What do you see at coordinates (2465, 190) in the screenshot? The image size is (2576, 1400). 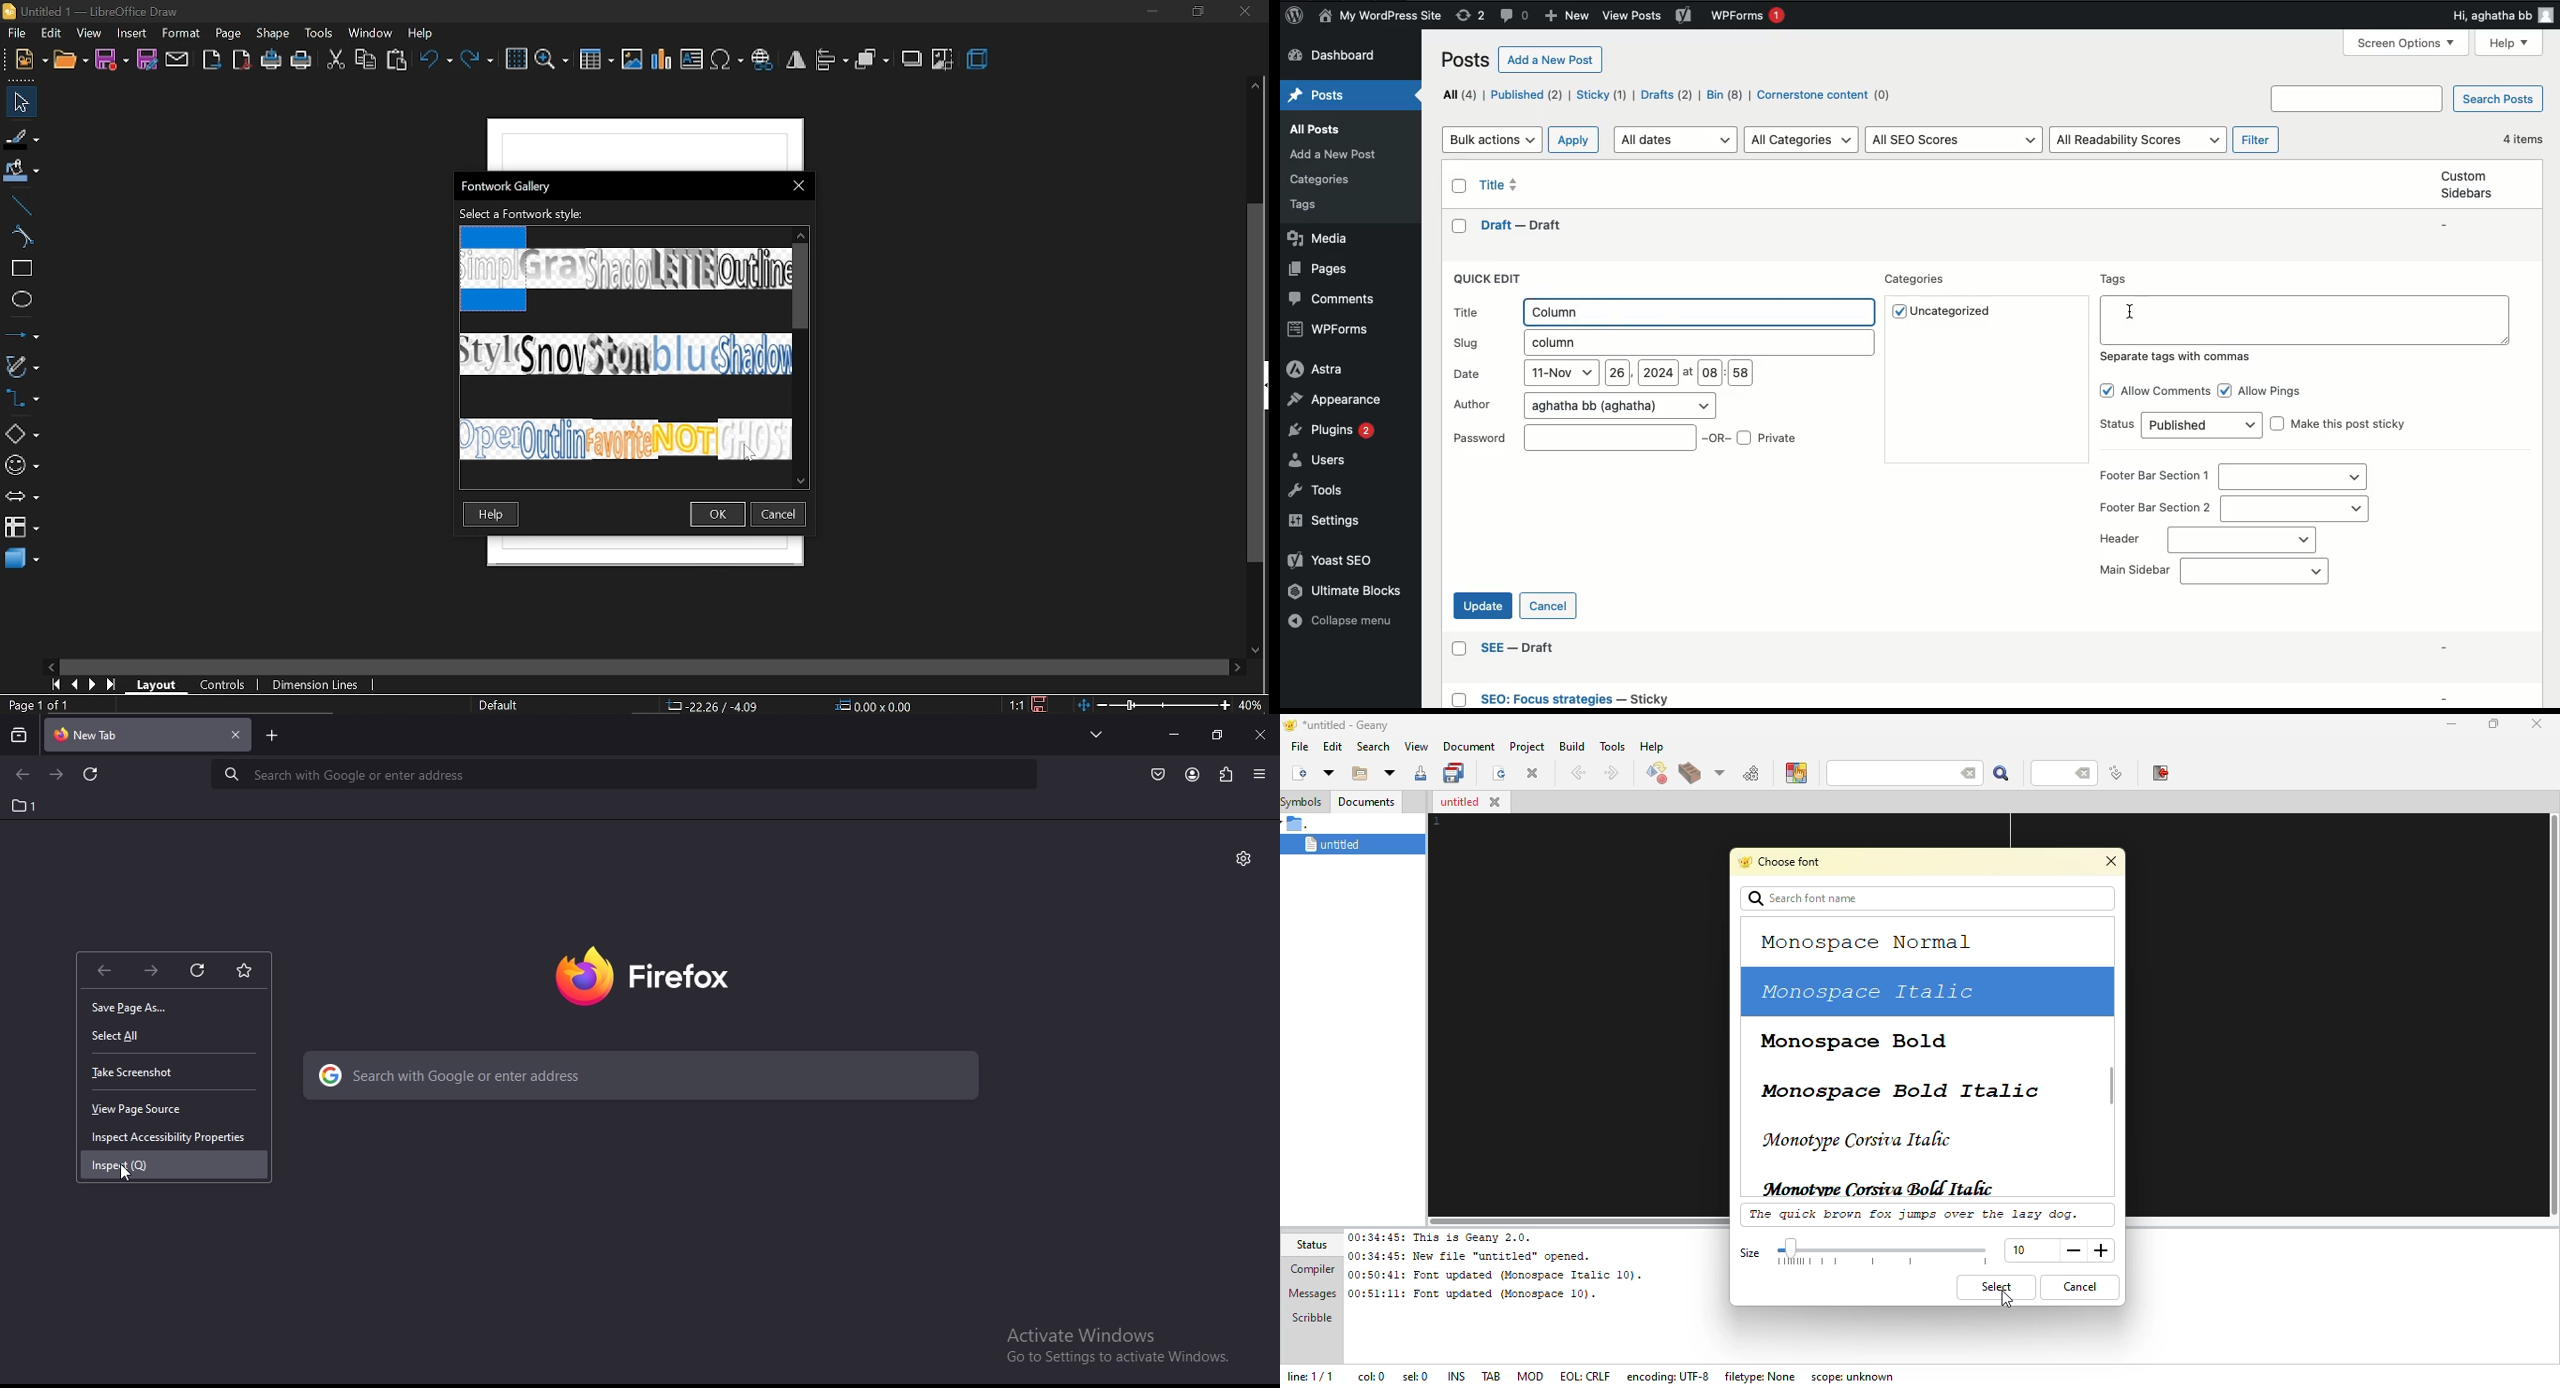 I see `Custom sidebars` at bounding box center [2465, 190].